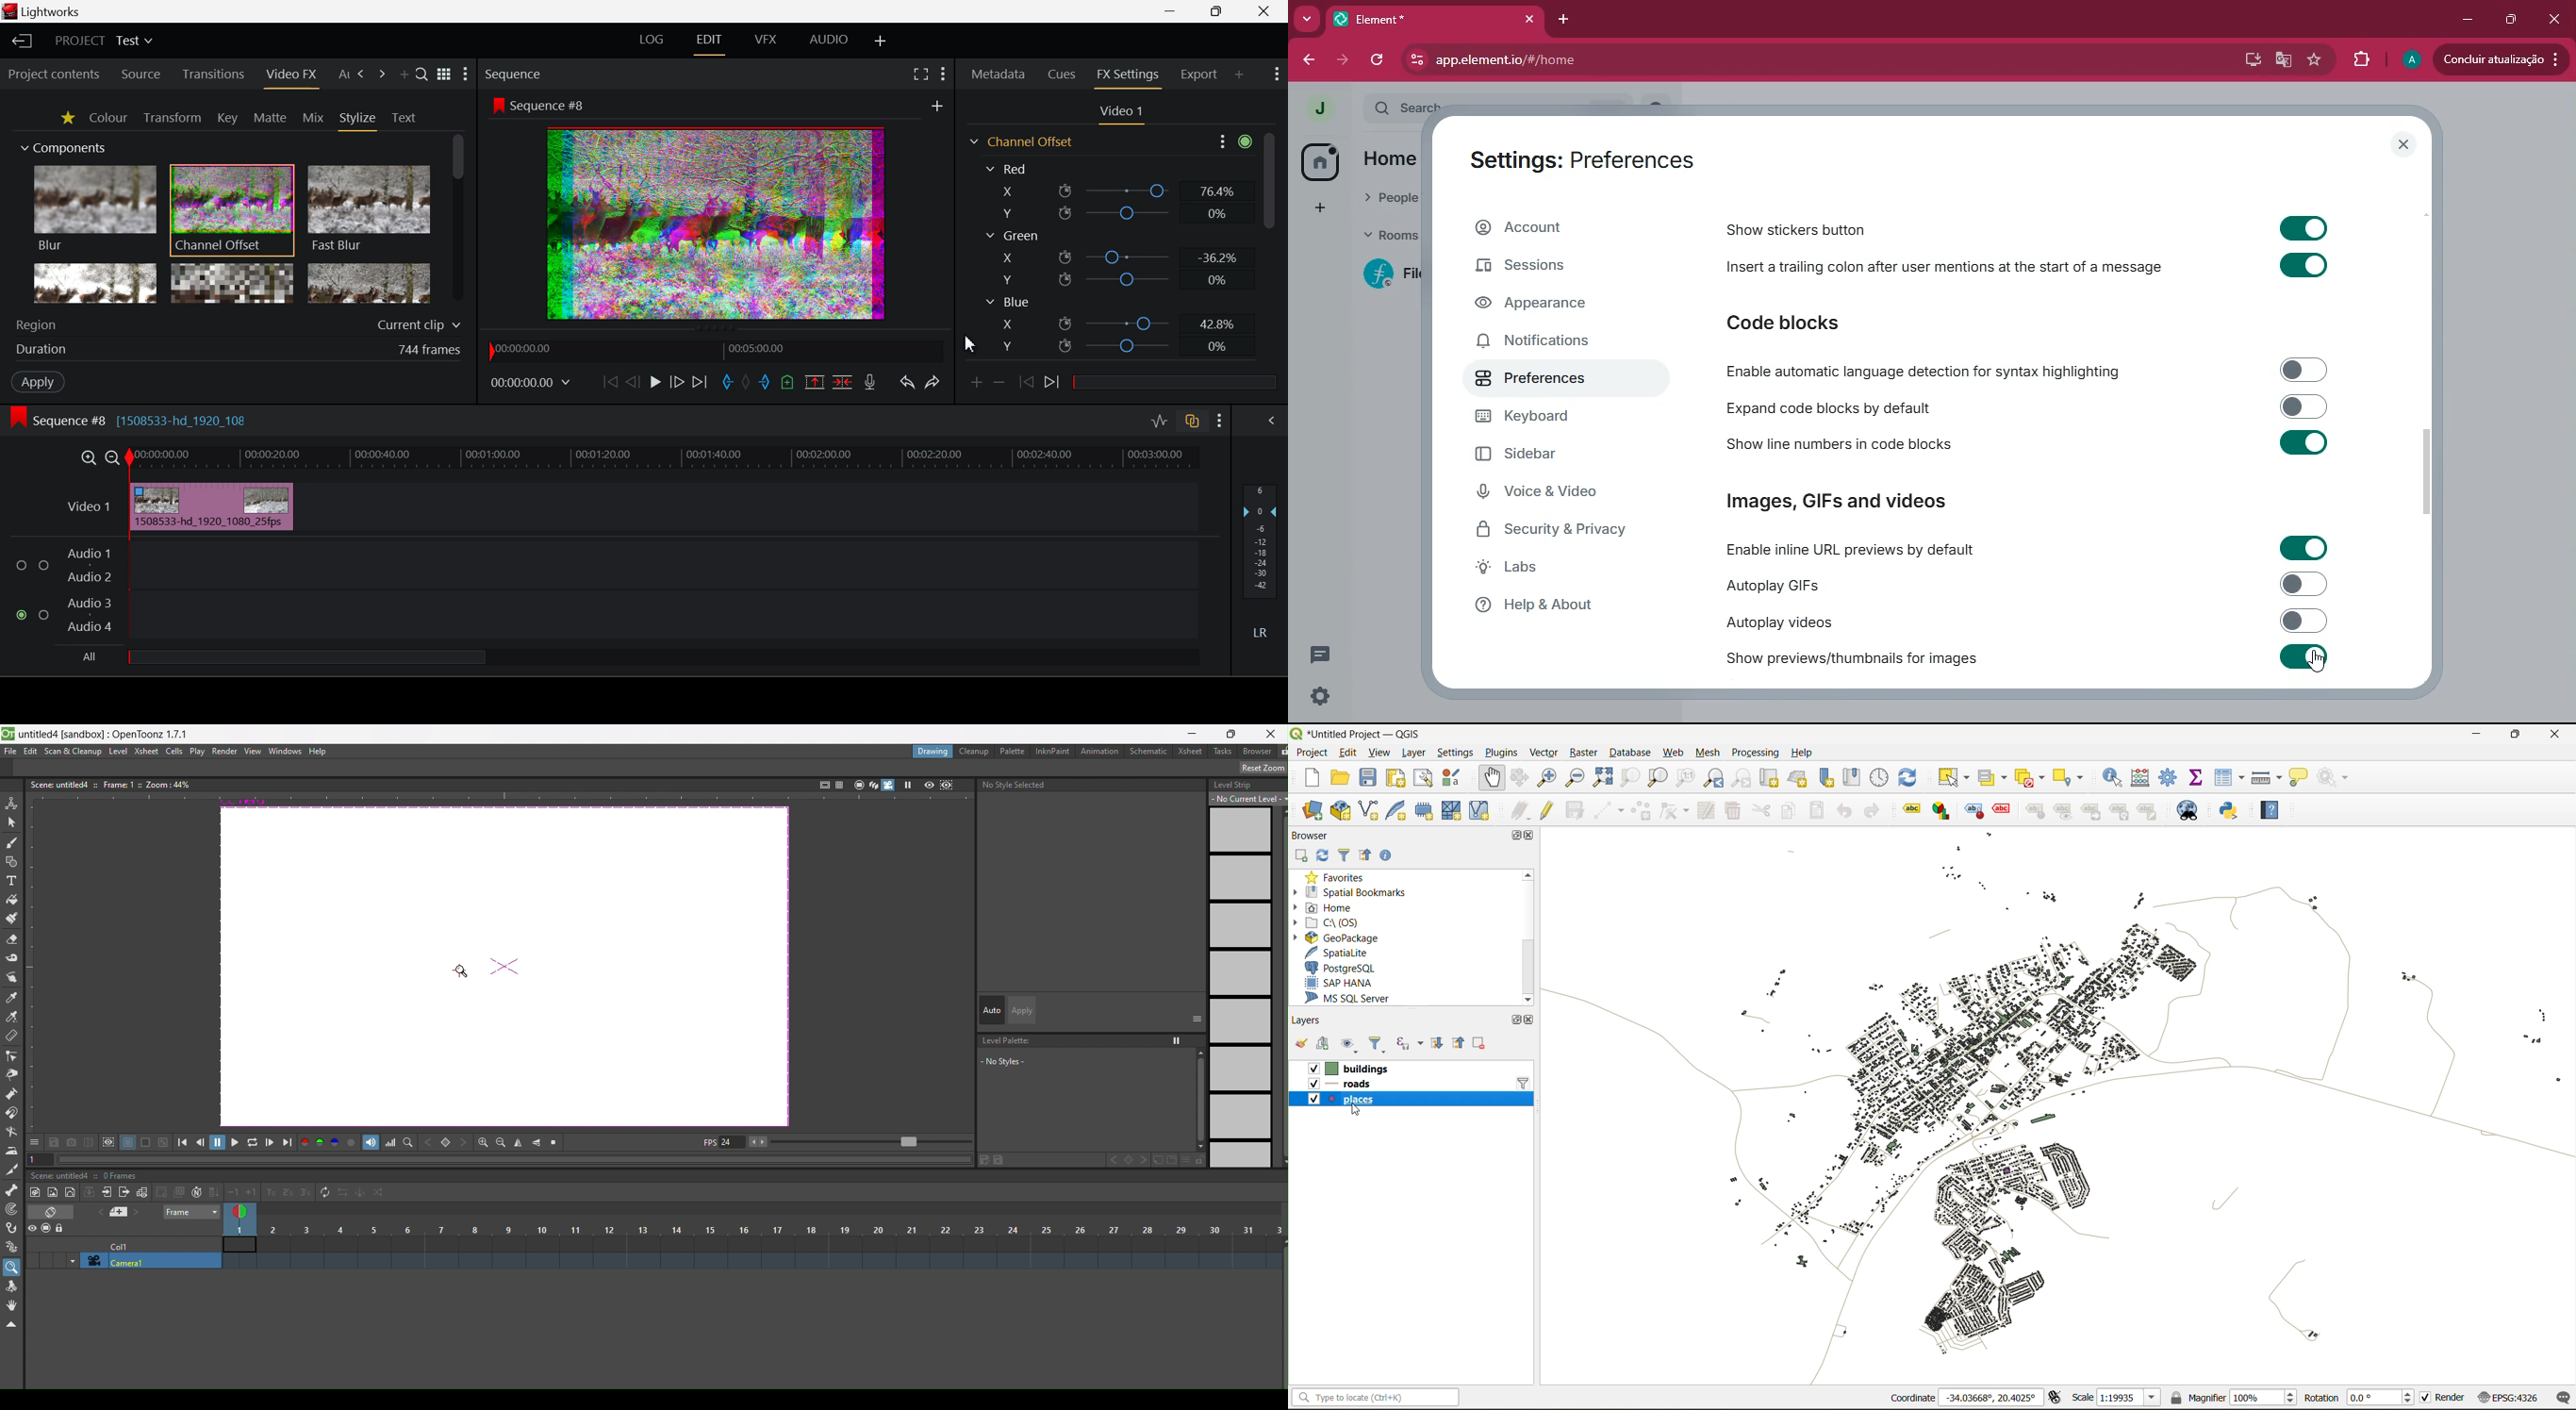  Describe the element at coordinates (1424, 810) in the screenshot. I see `new temporary scratch file layer` at that location.